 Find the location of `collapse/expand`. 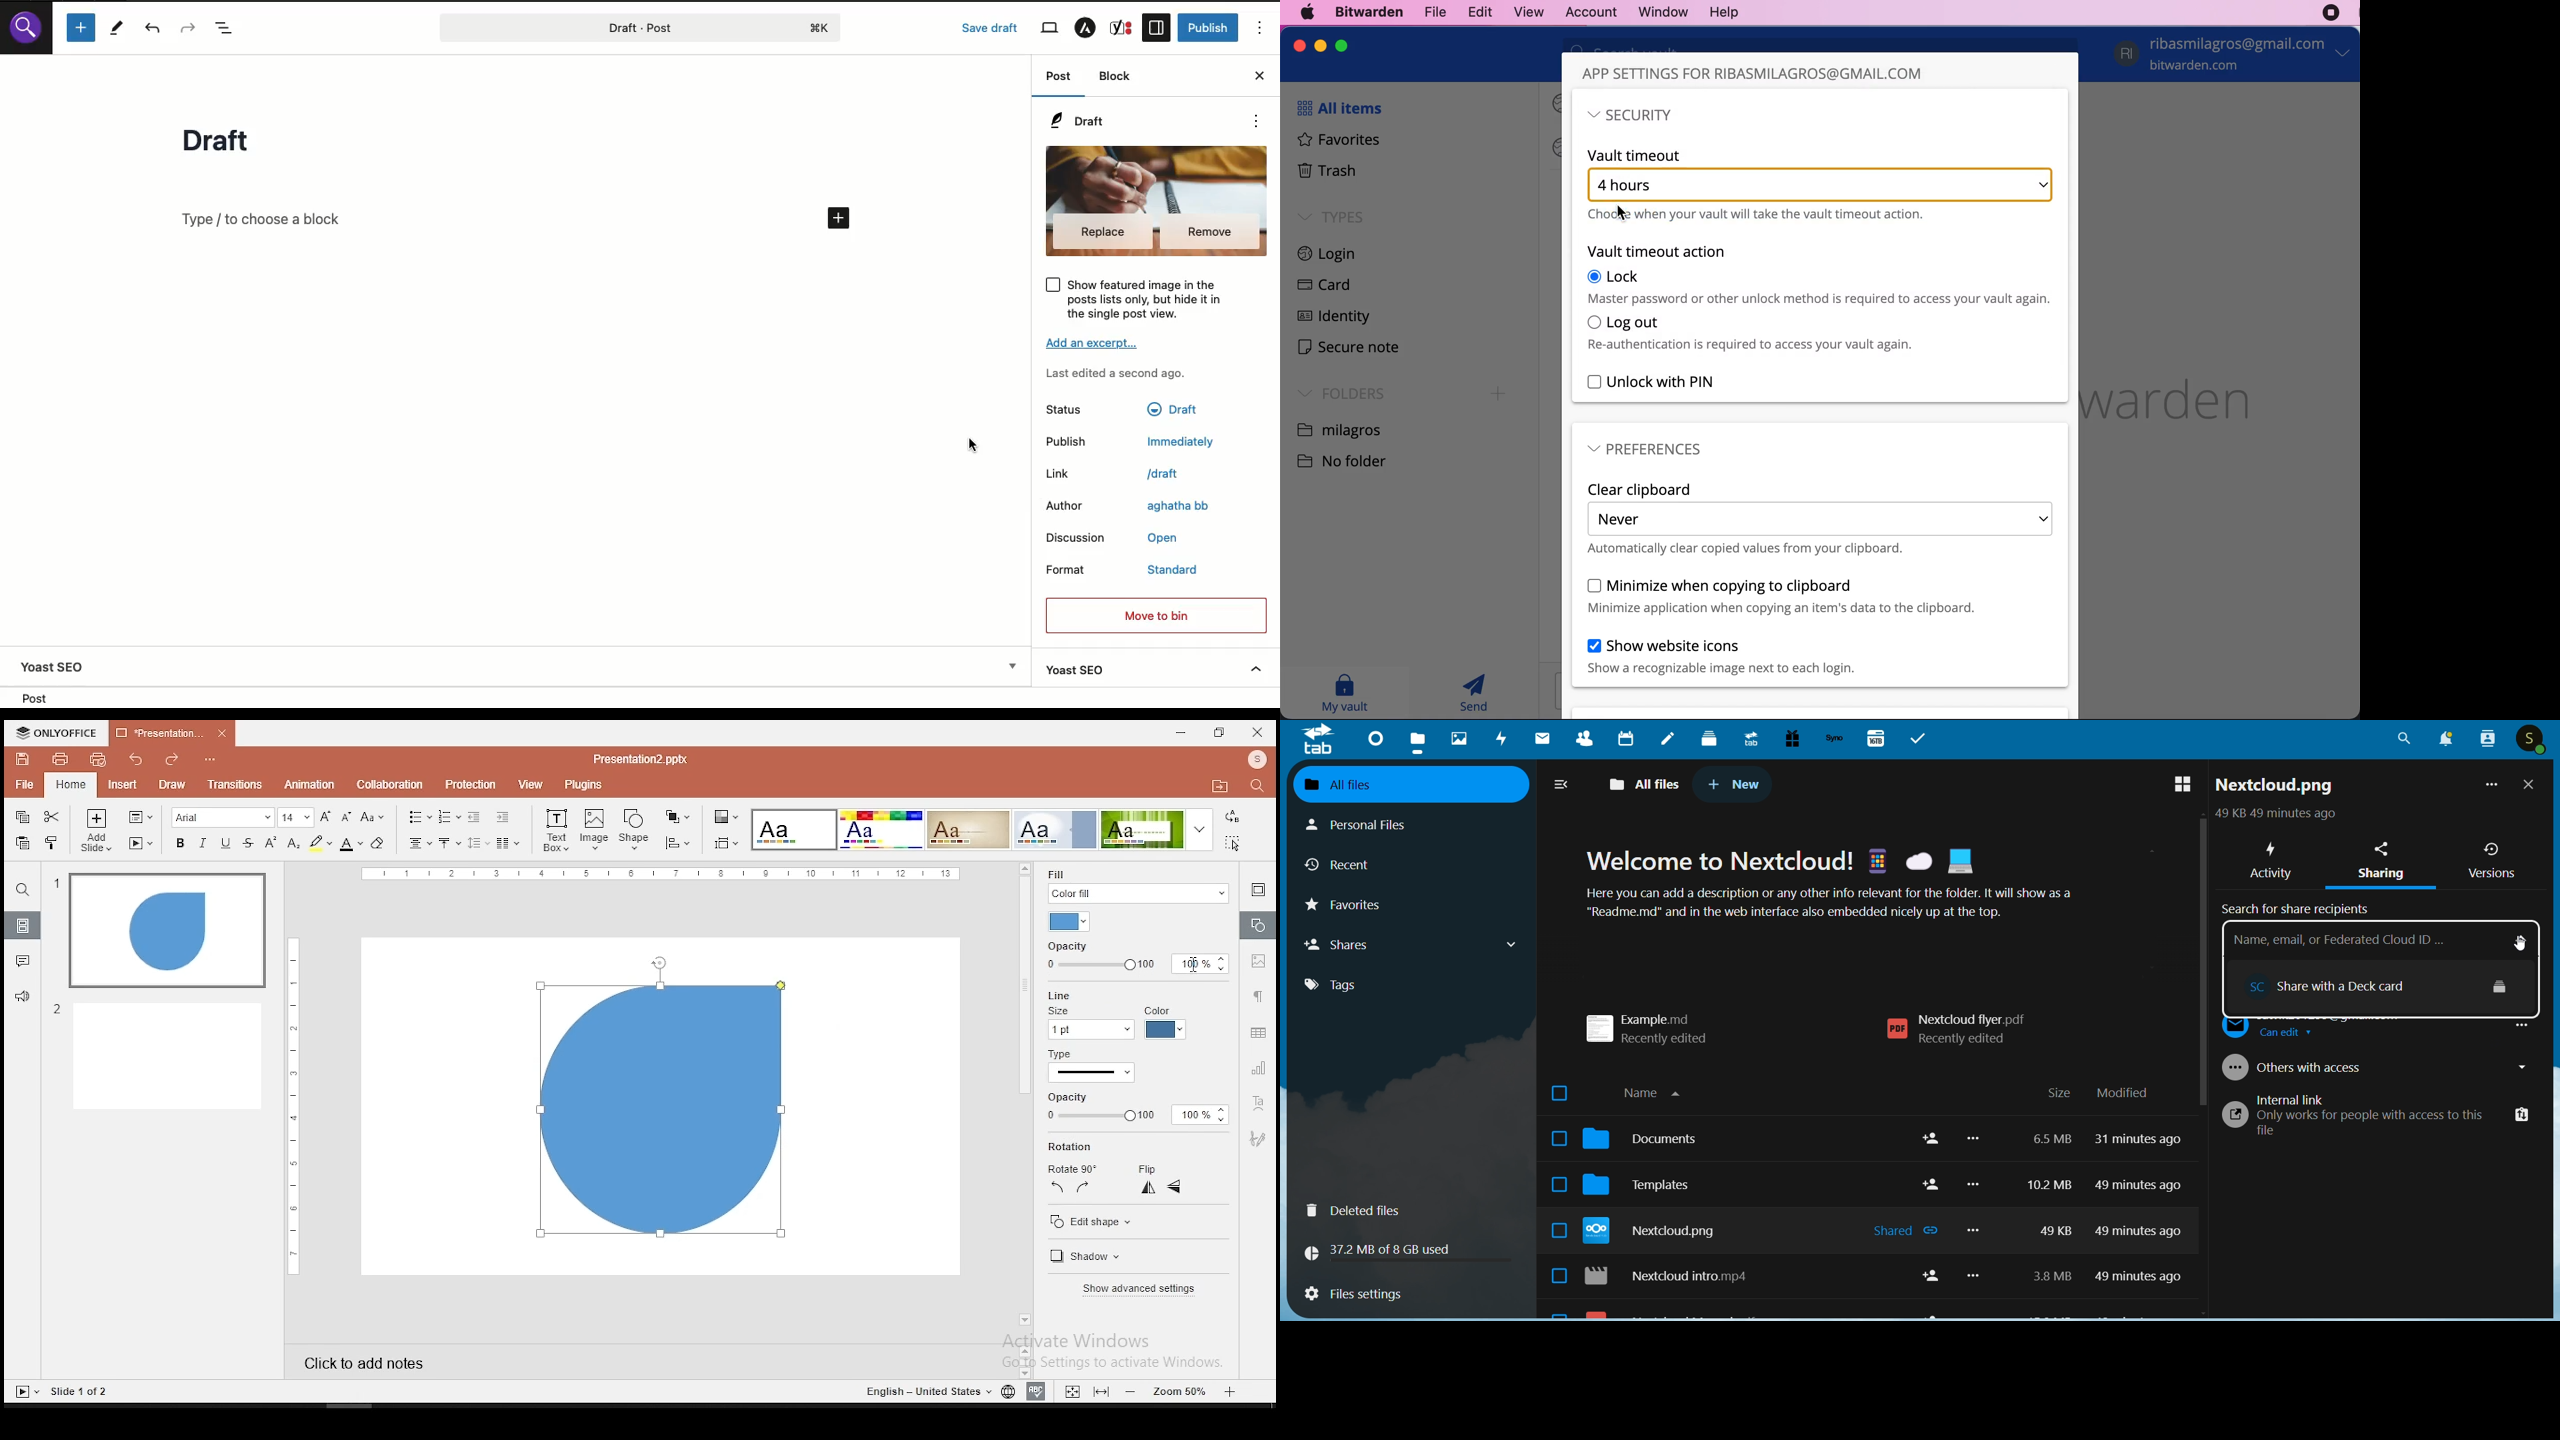

collapse/expand is located at coordinates (1563, 786).